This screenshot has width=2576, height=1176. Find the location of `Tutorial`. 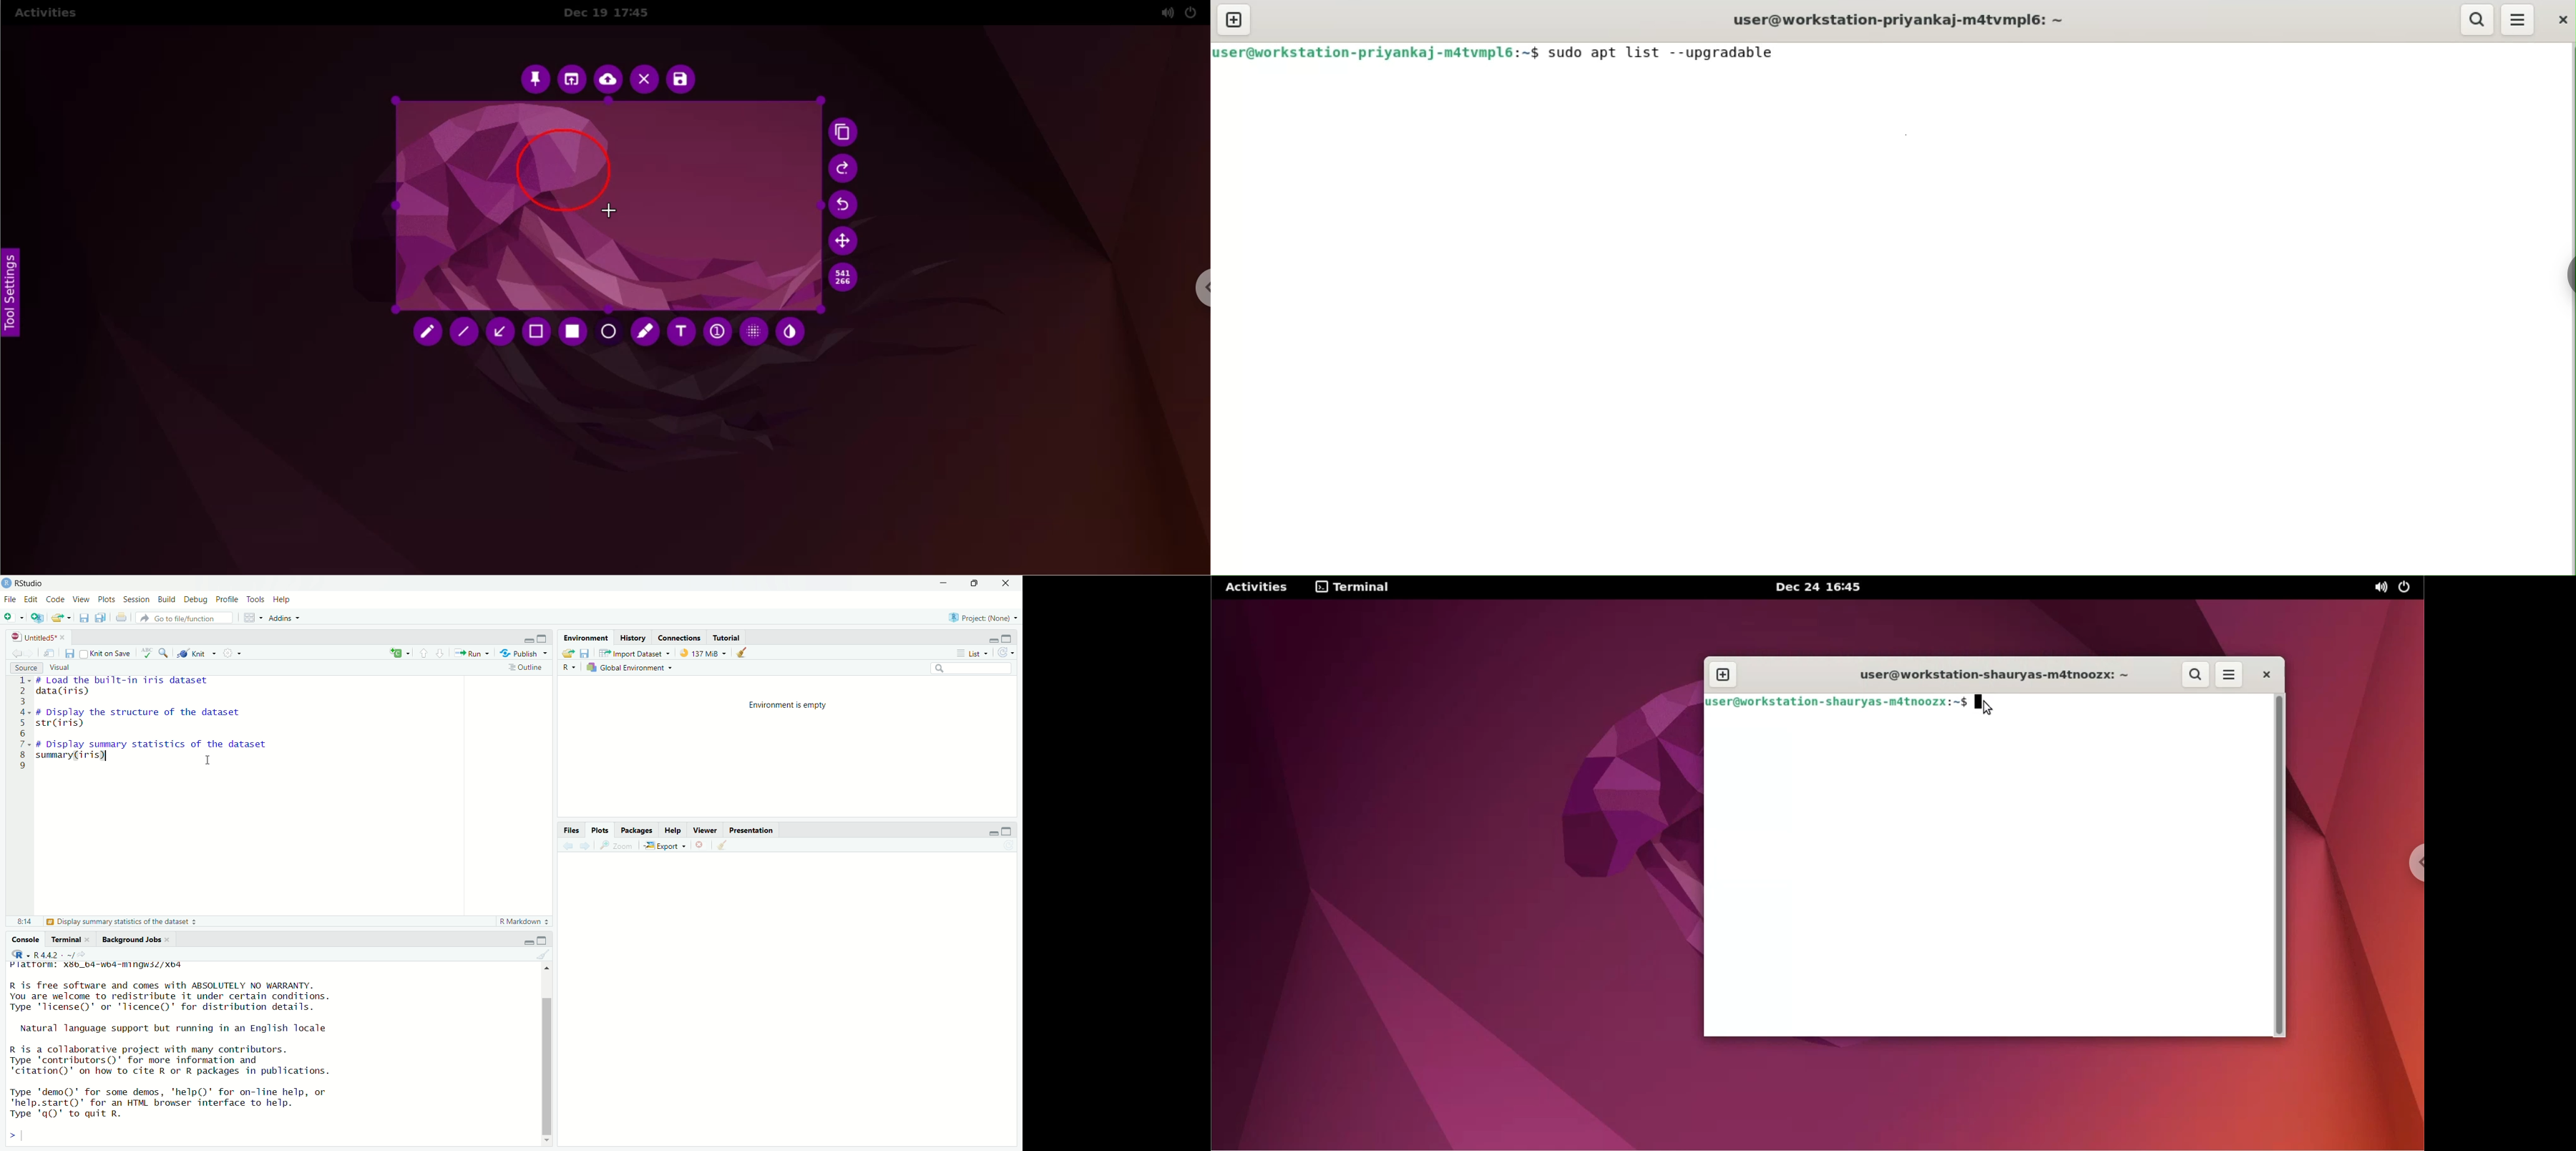

Tutorial is located at coordinates (727, 636).